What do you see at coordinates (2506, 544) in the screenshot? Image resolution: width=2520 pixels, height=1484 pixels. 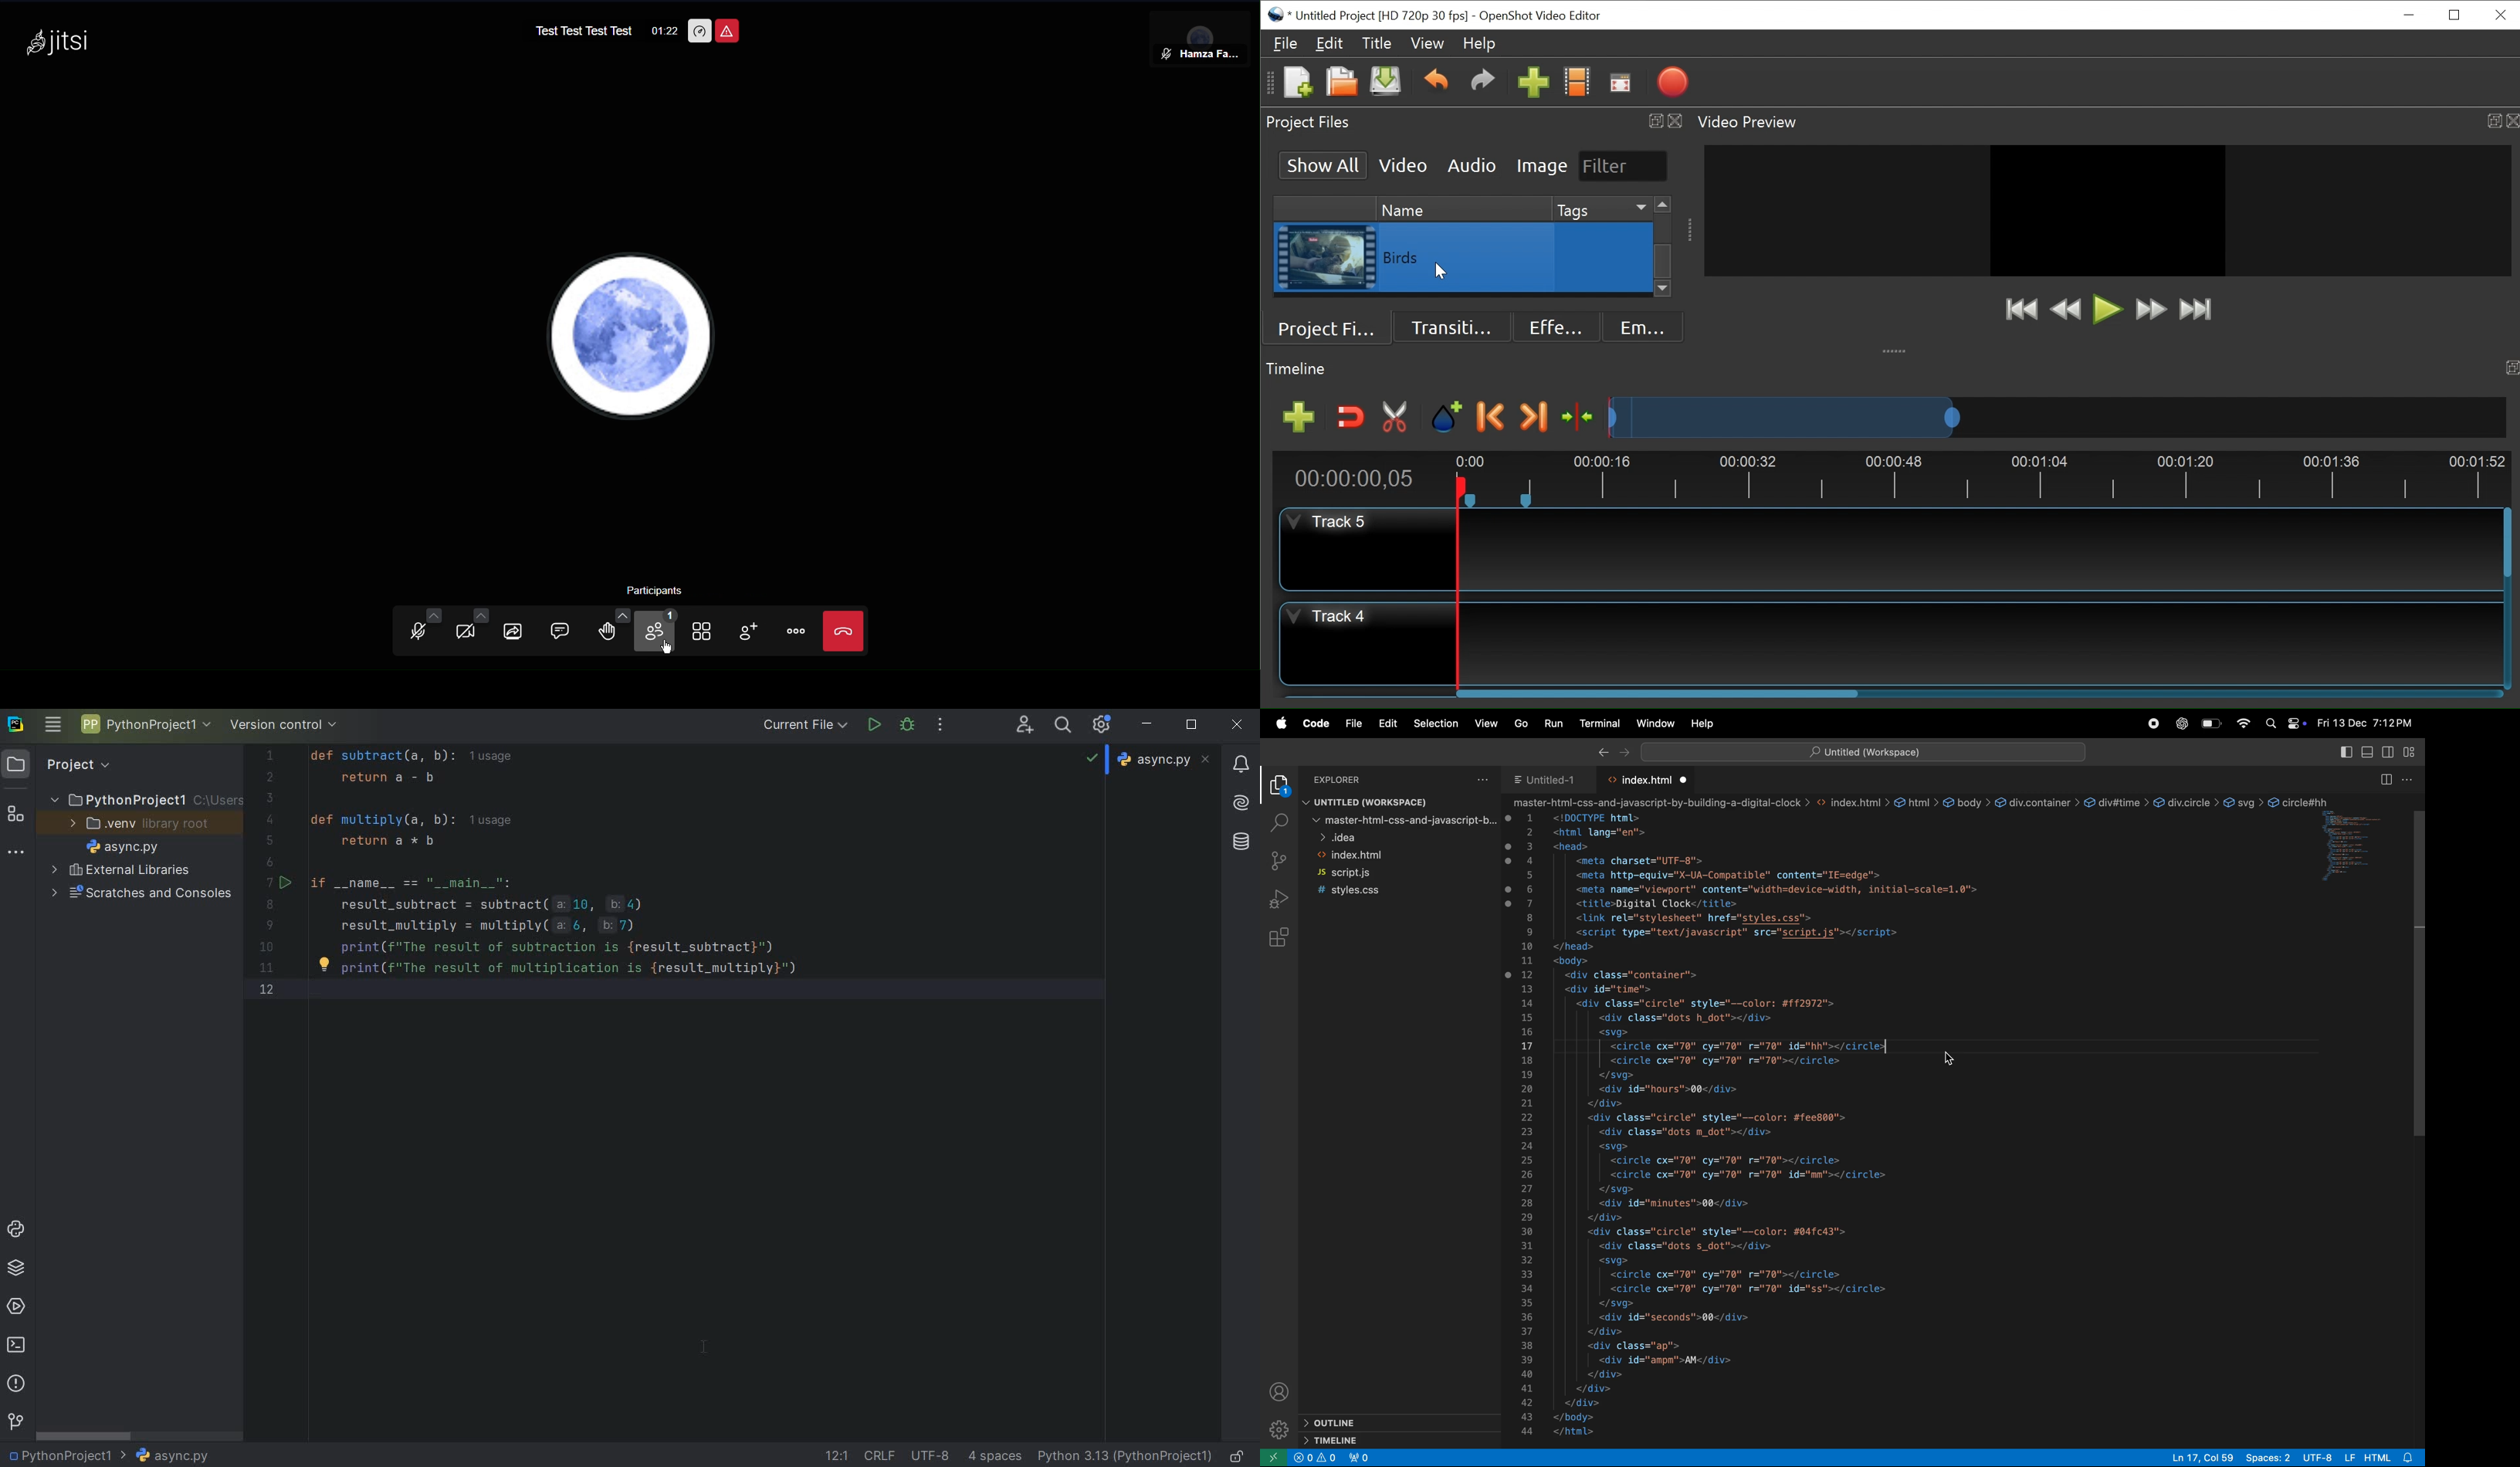 I see `Vertical Scroll bar` at bounding box center [2506, 544].